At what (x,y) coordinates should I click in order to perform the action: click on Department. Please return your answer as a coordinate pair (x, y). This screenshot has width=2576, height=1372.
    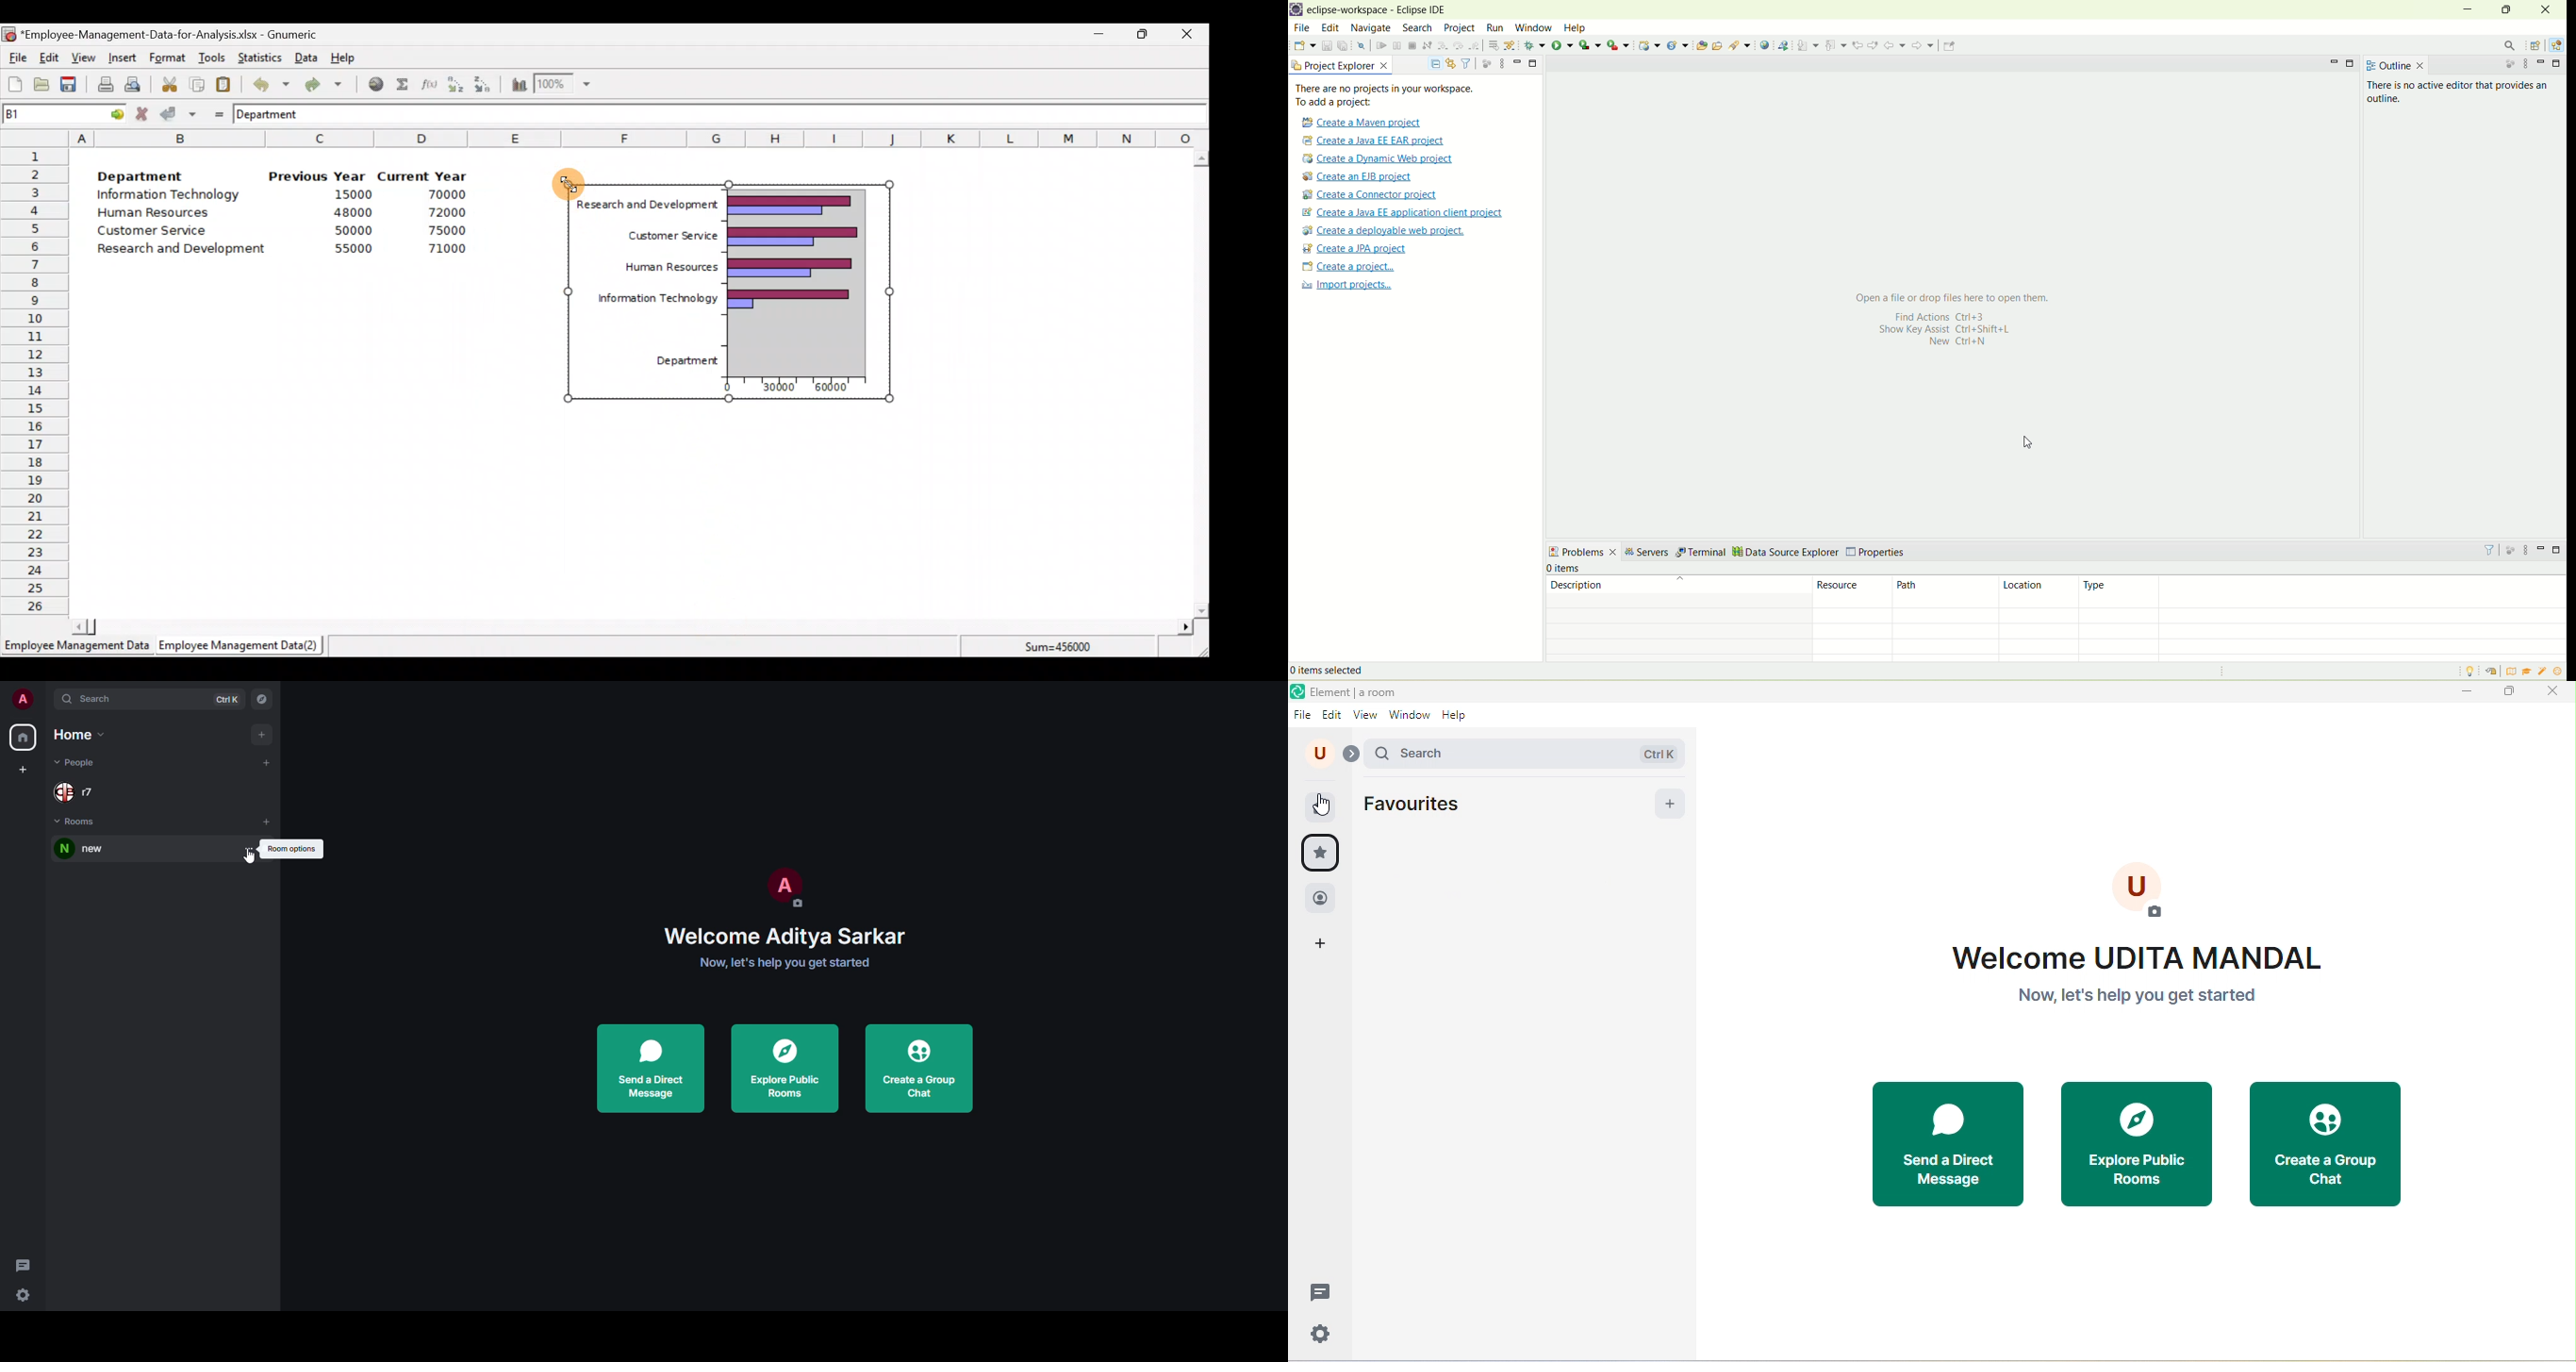
    Looking at the image, I should click on (676, 363).